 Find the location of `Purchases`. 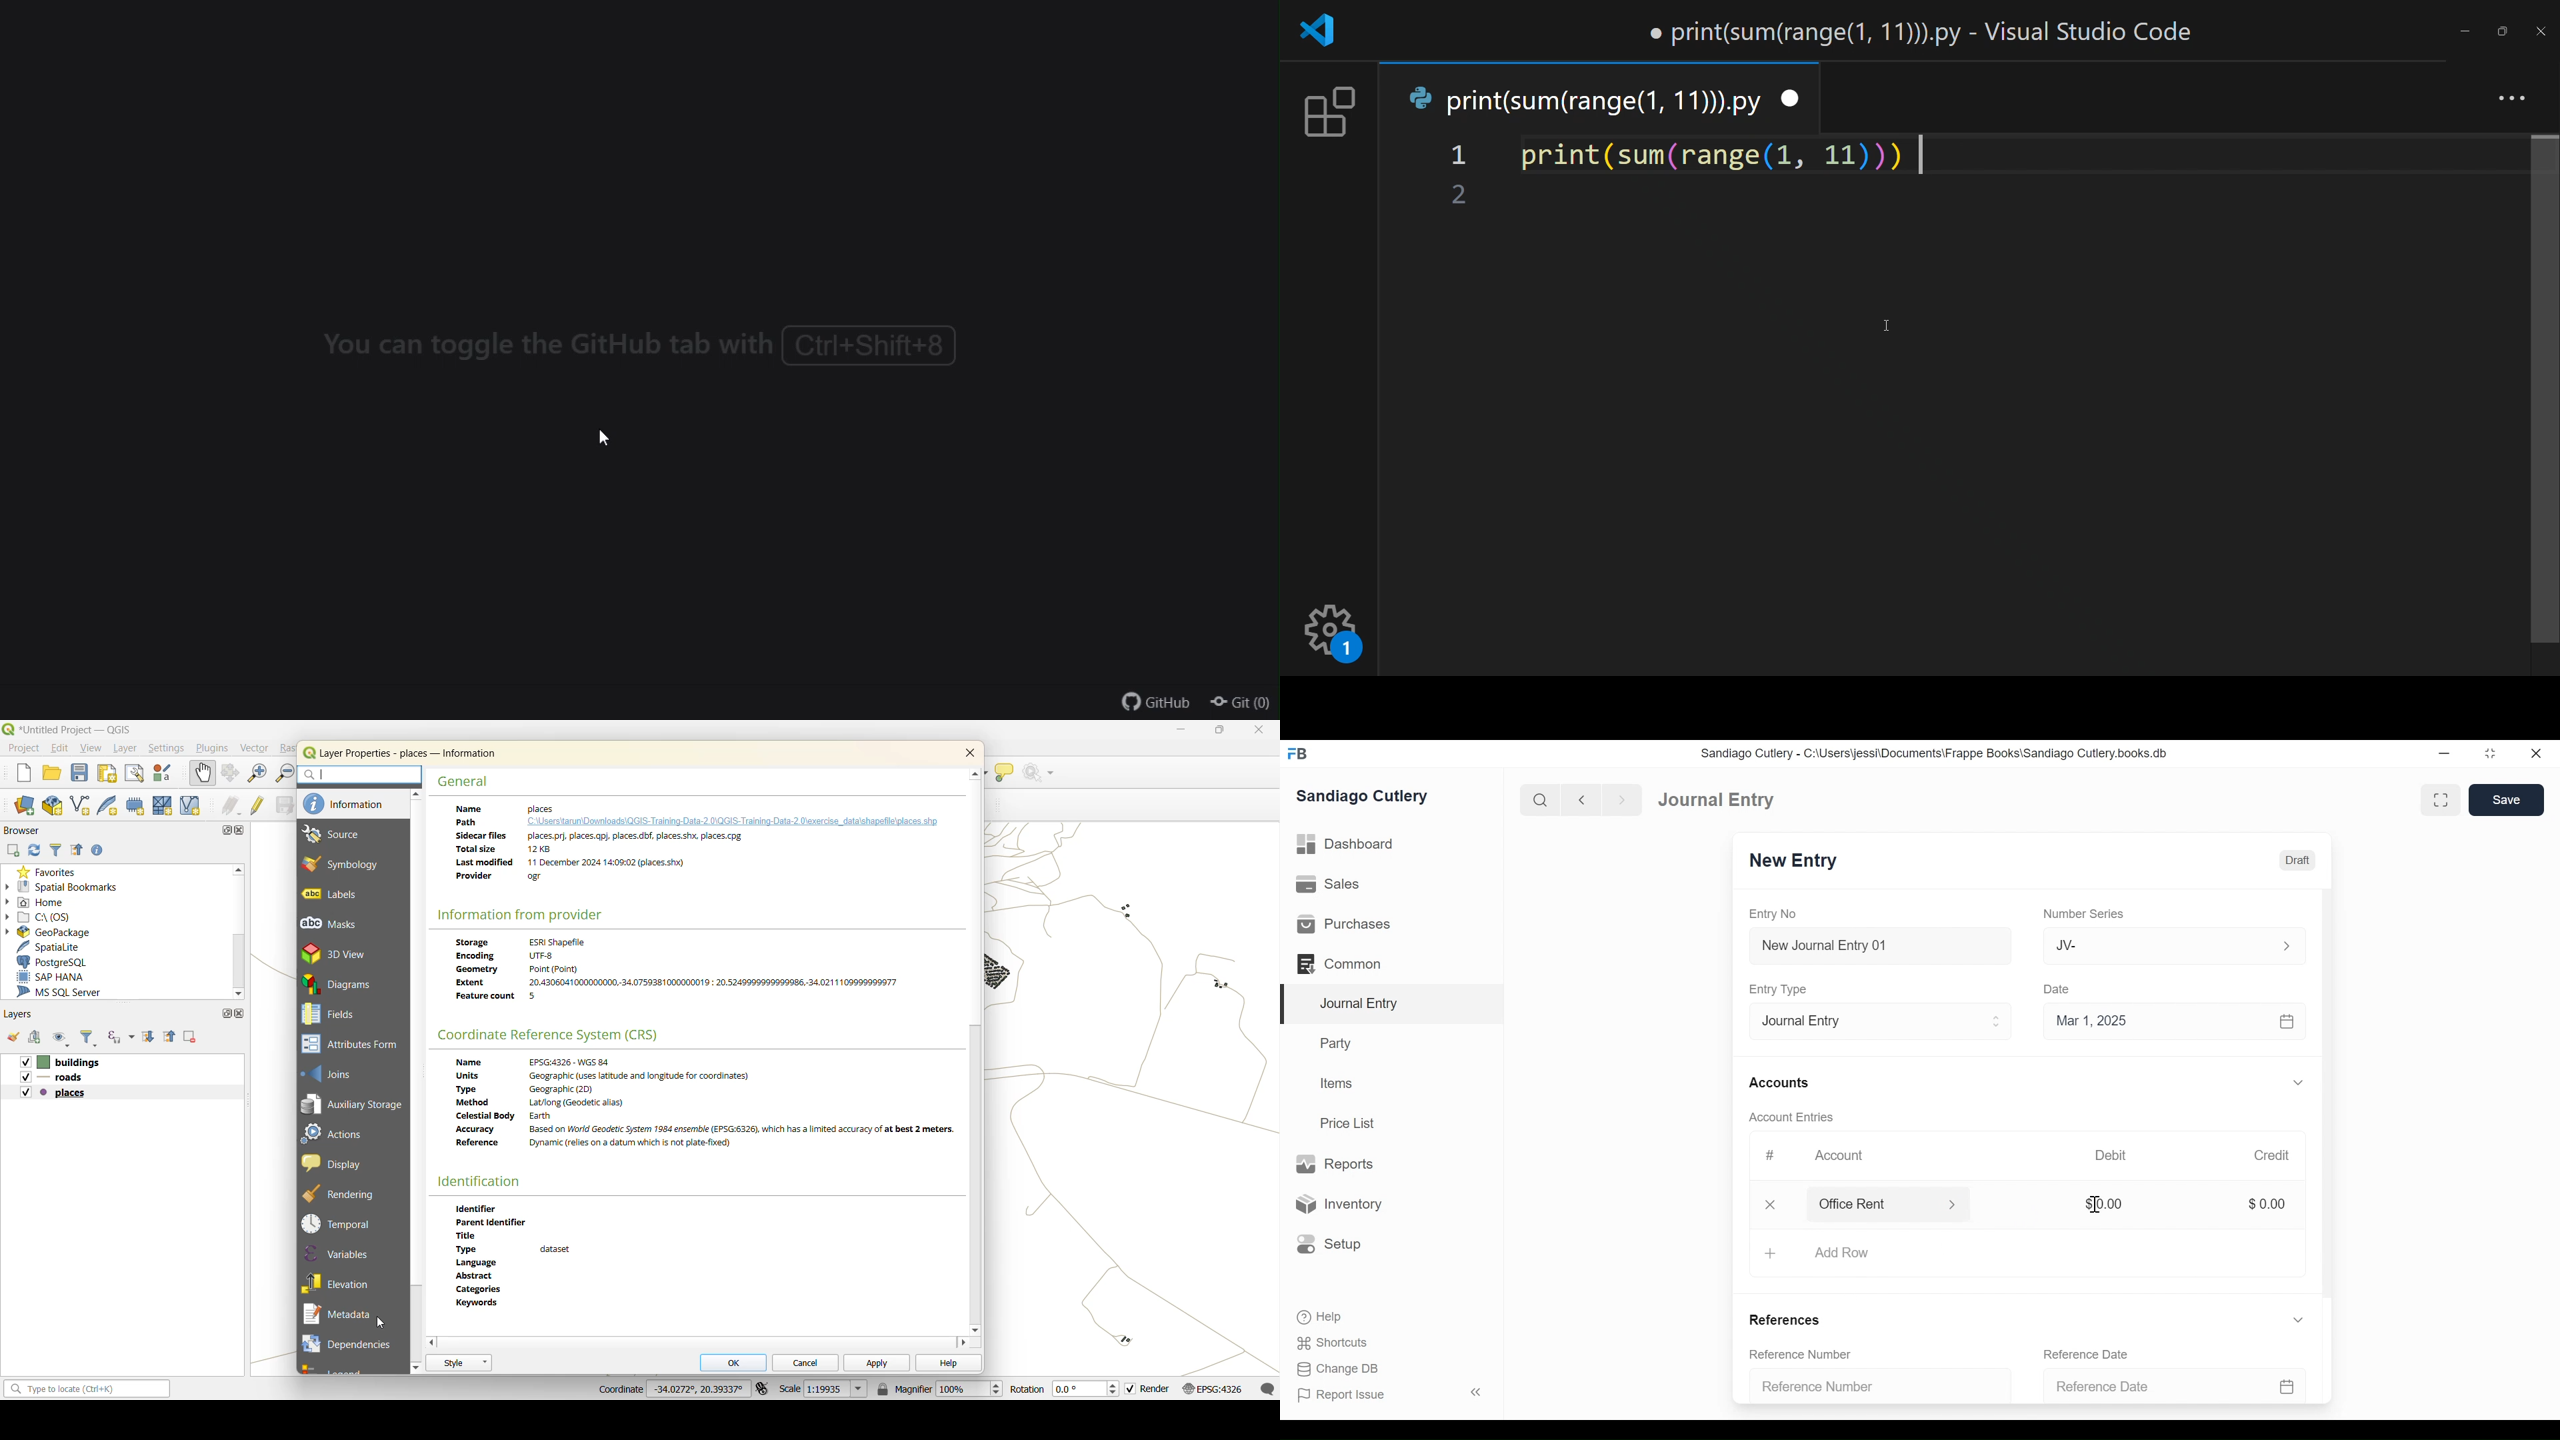

Purchases is located at coordinates (1391, 923).